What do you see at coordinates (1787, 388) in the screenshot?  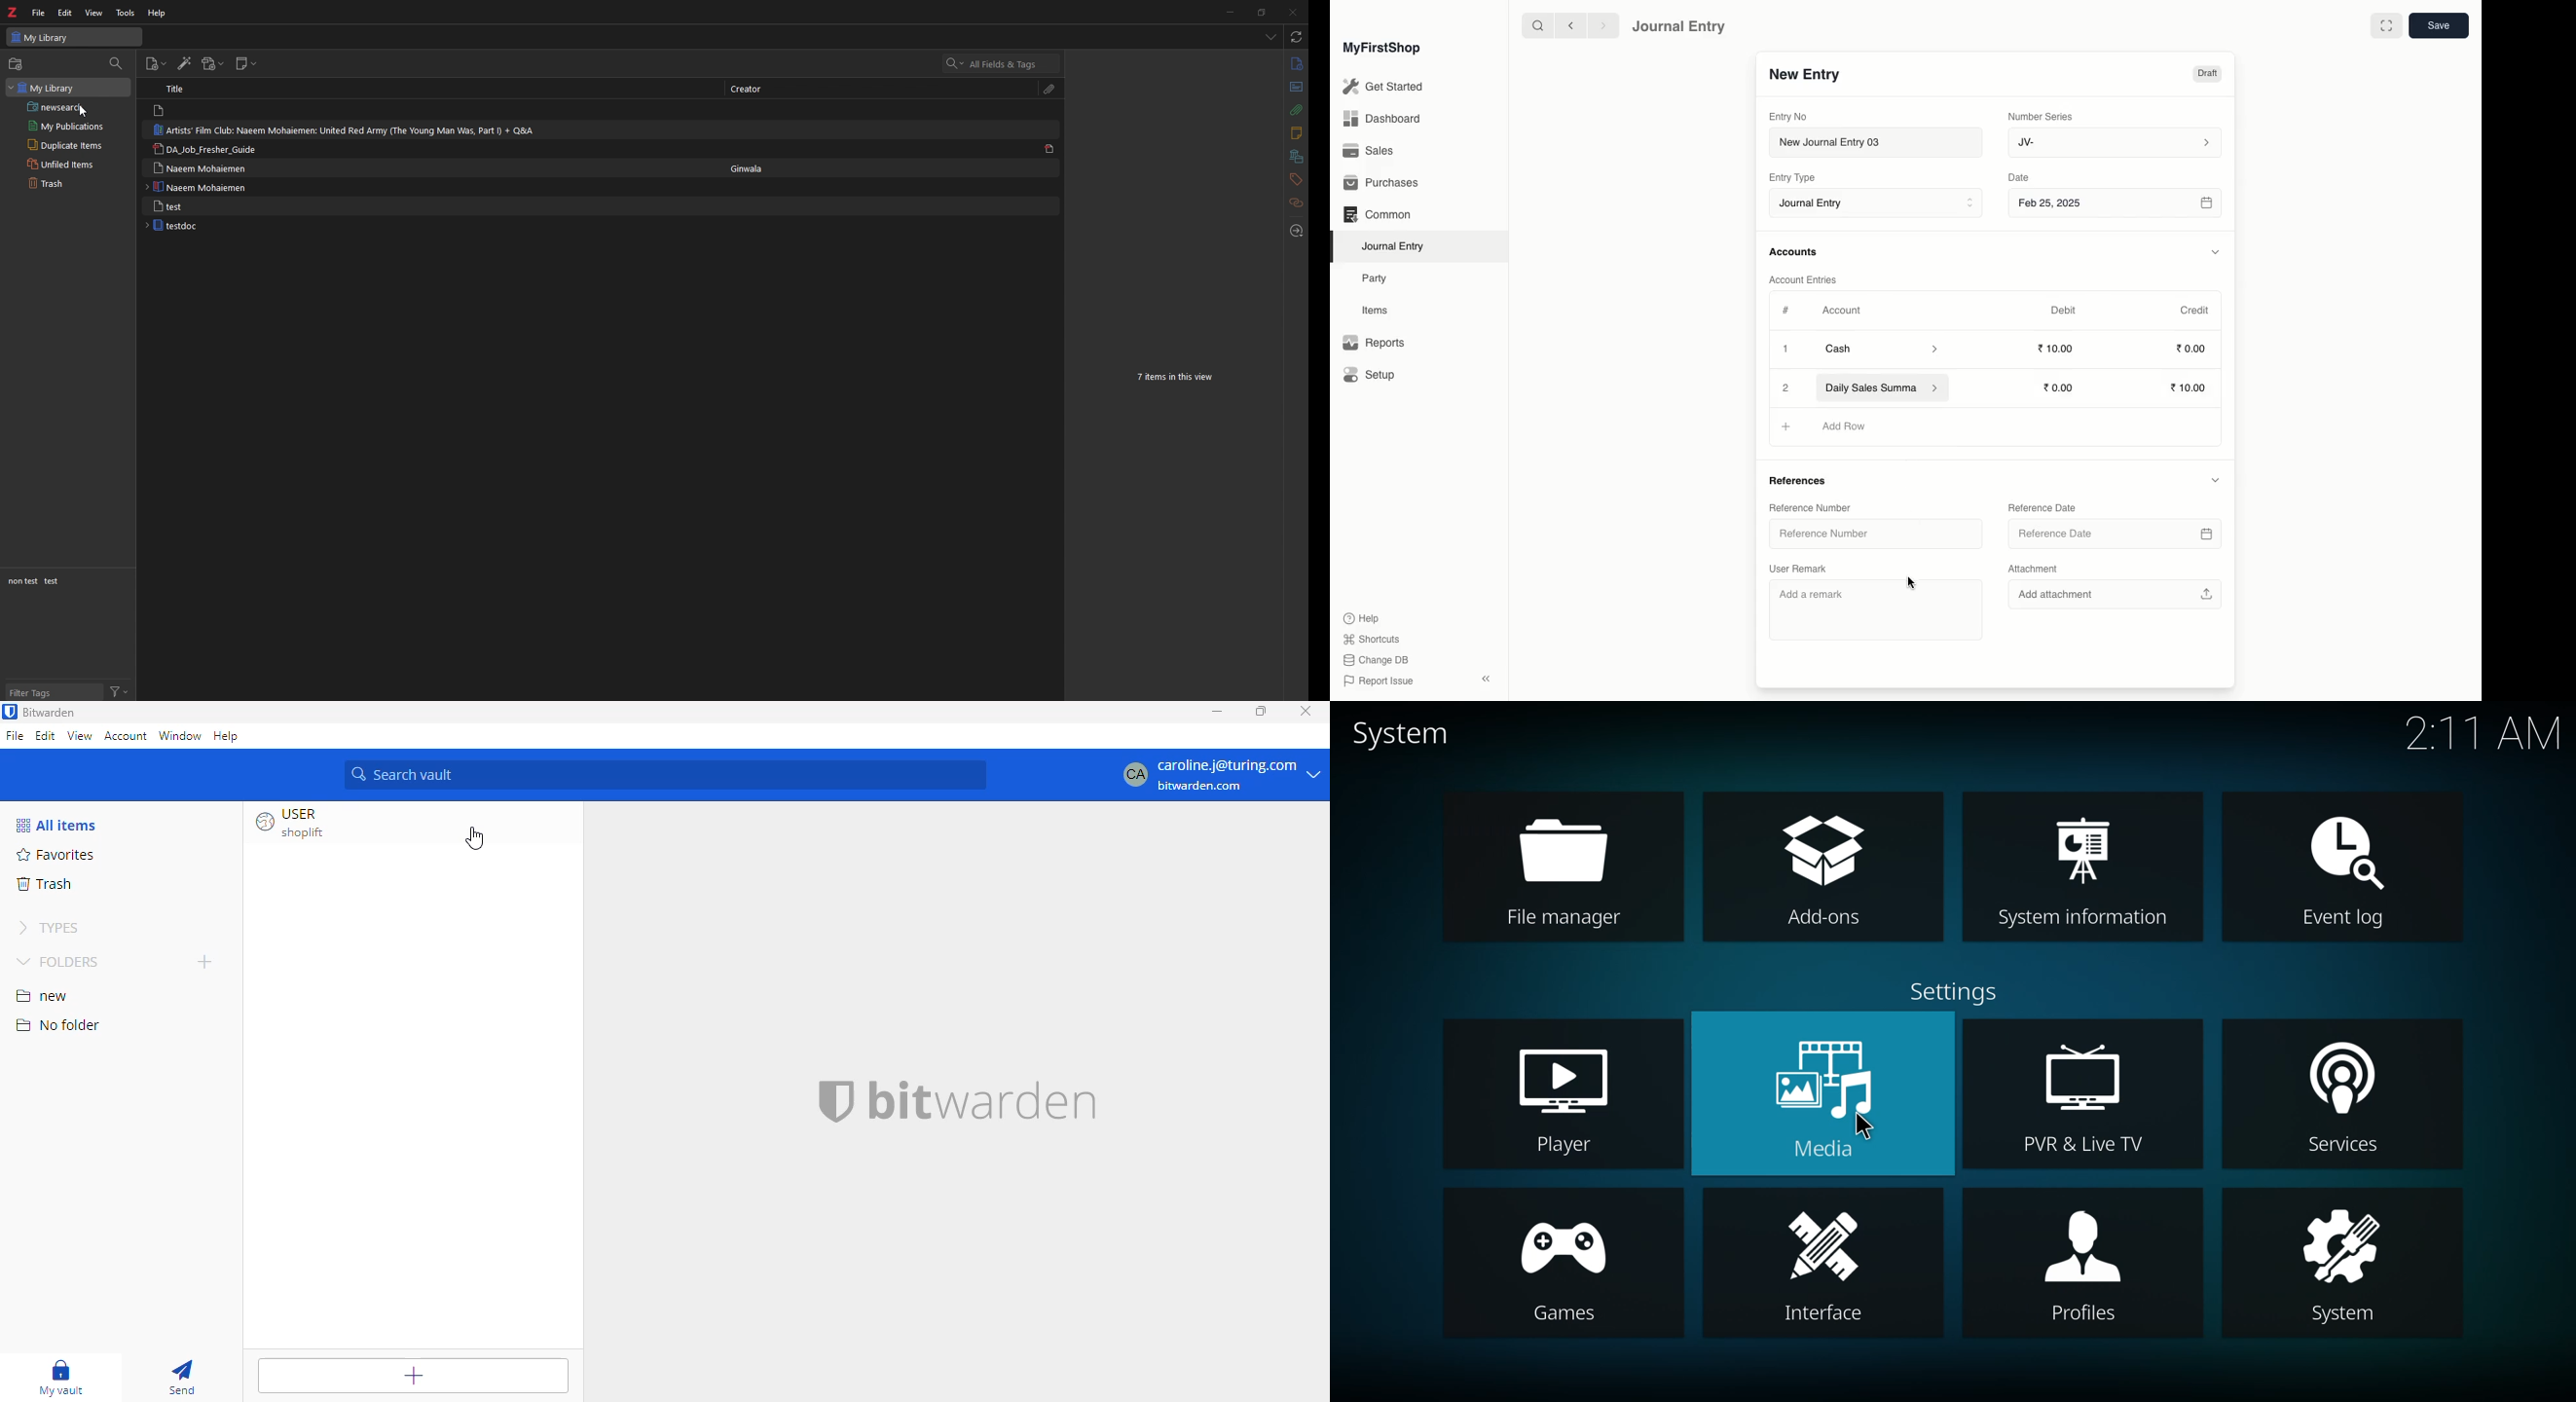 I see `Close` at bounding box center [1787, 388].